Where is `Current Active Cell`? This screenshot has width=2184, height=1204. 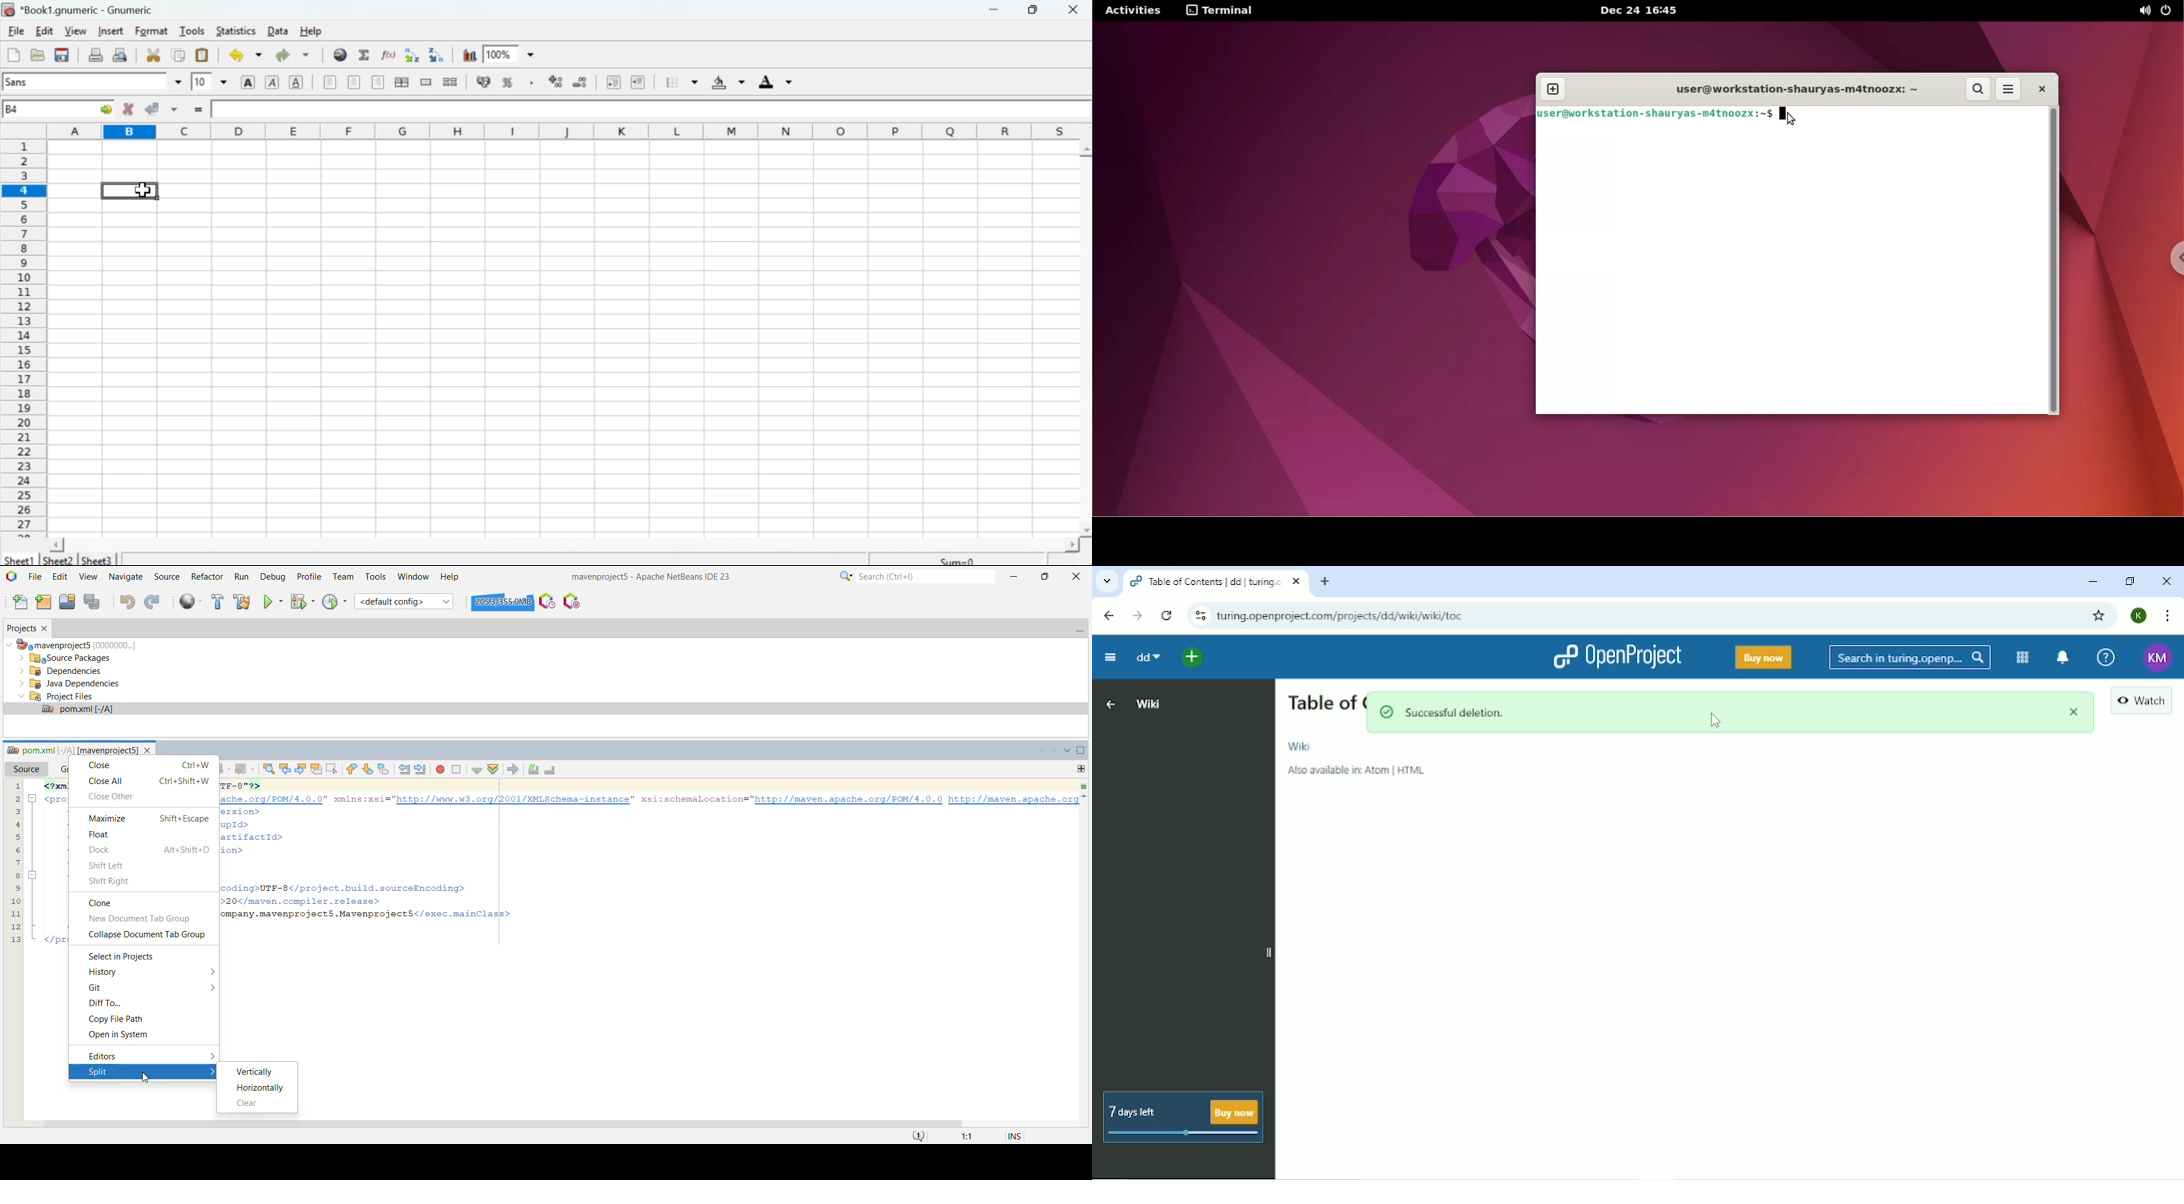 Current Active Cell is located at coordinates (58, 108).